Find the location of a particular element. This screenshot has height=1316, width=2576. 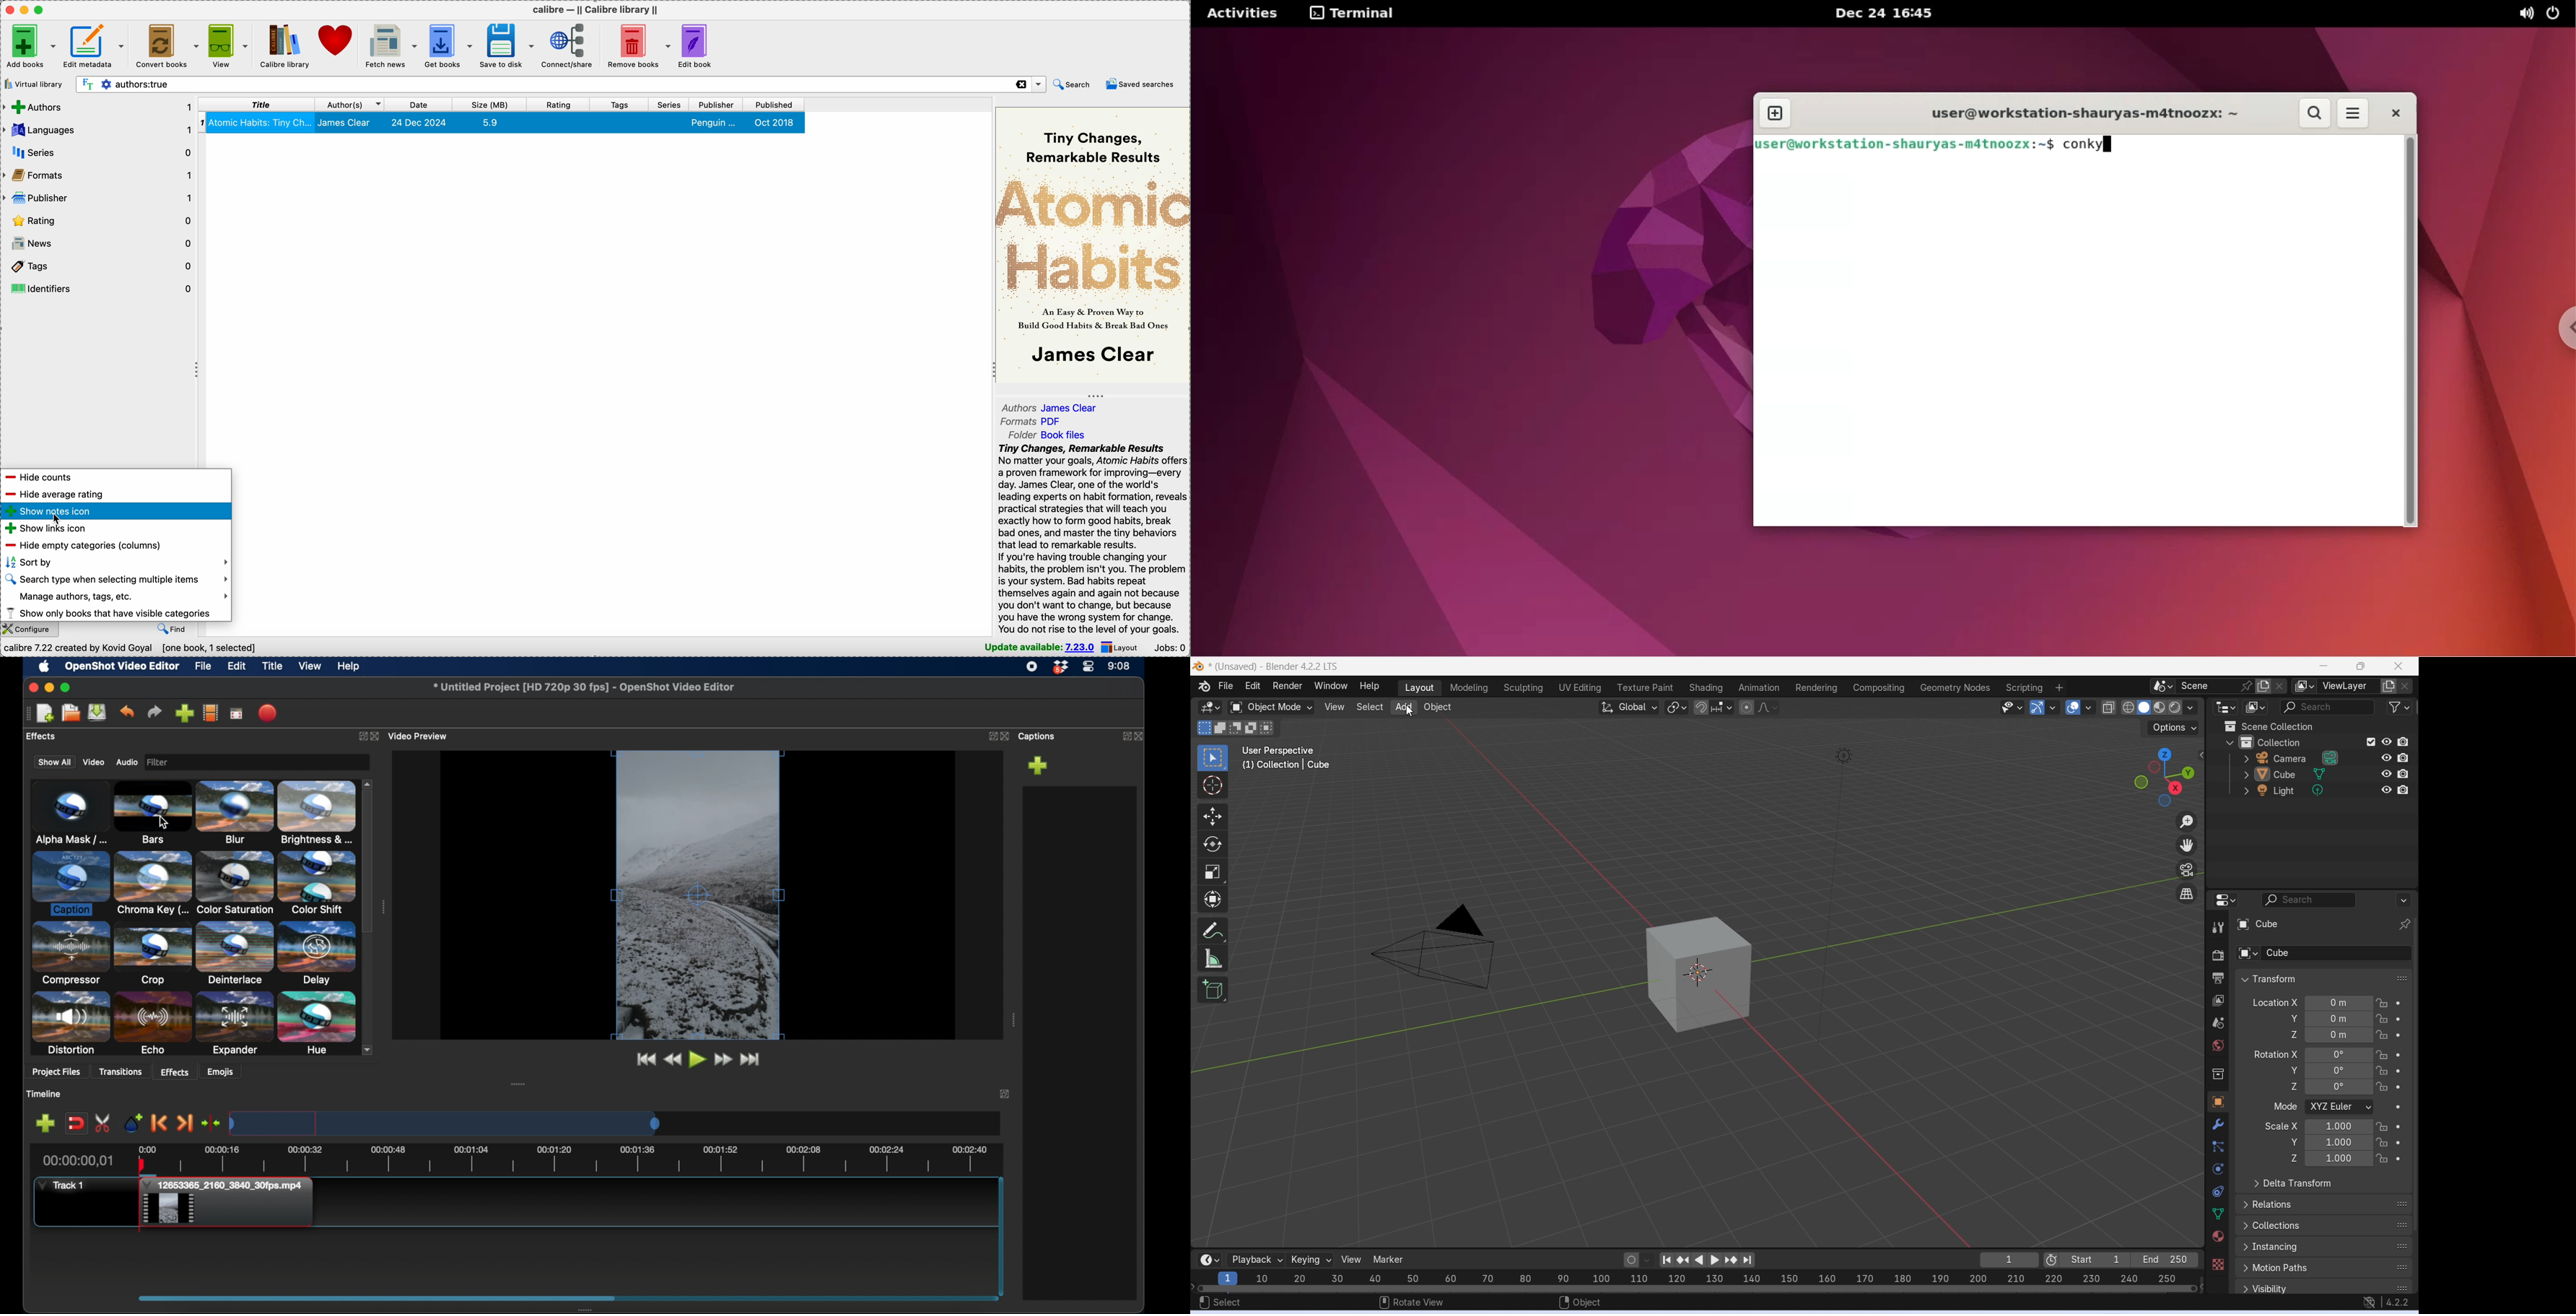

jump to endpoint is located at coordinates (1747, 1260).